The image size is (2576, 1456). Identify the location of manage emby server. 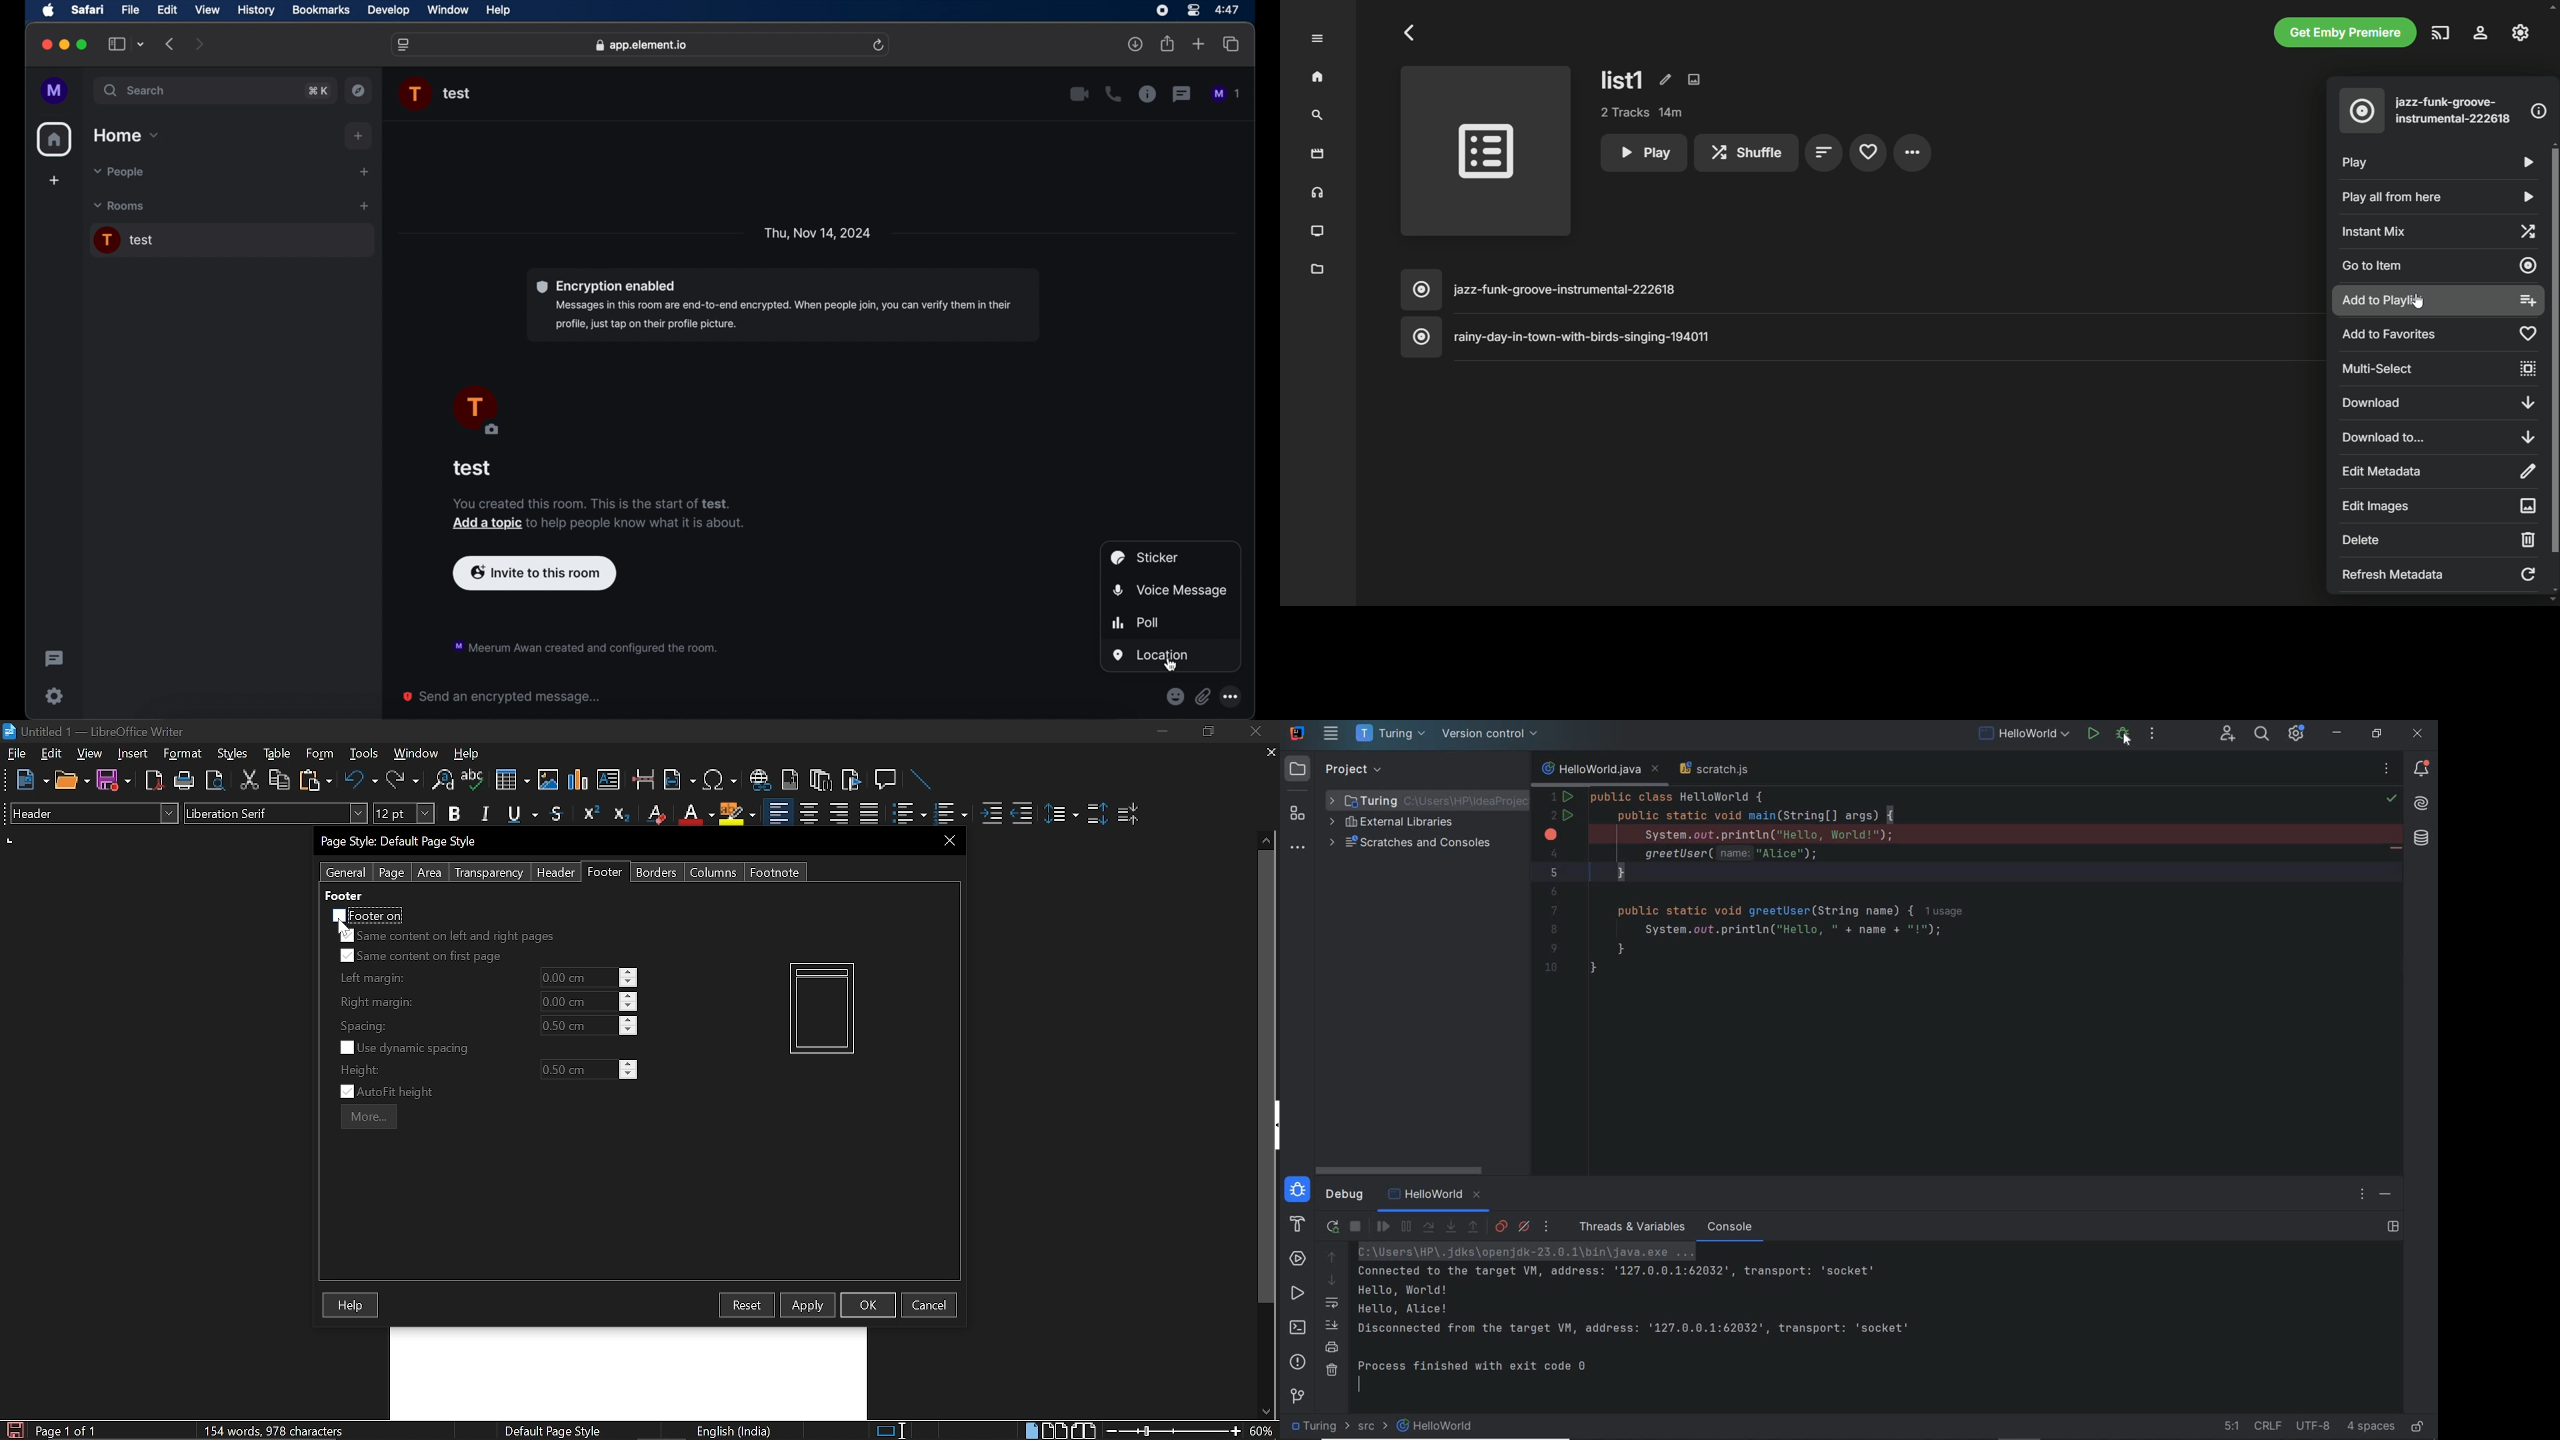
(2521, 33).